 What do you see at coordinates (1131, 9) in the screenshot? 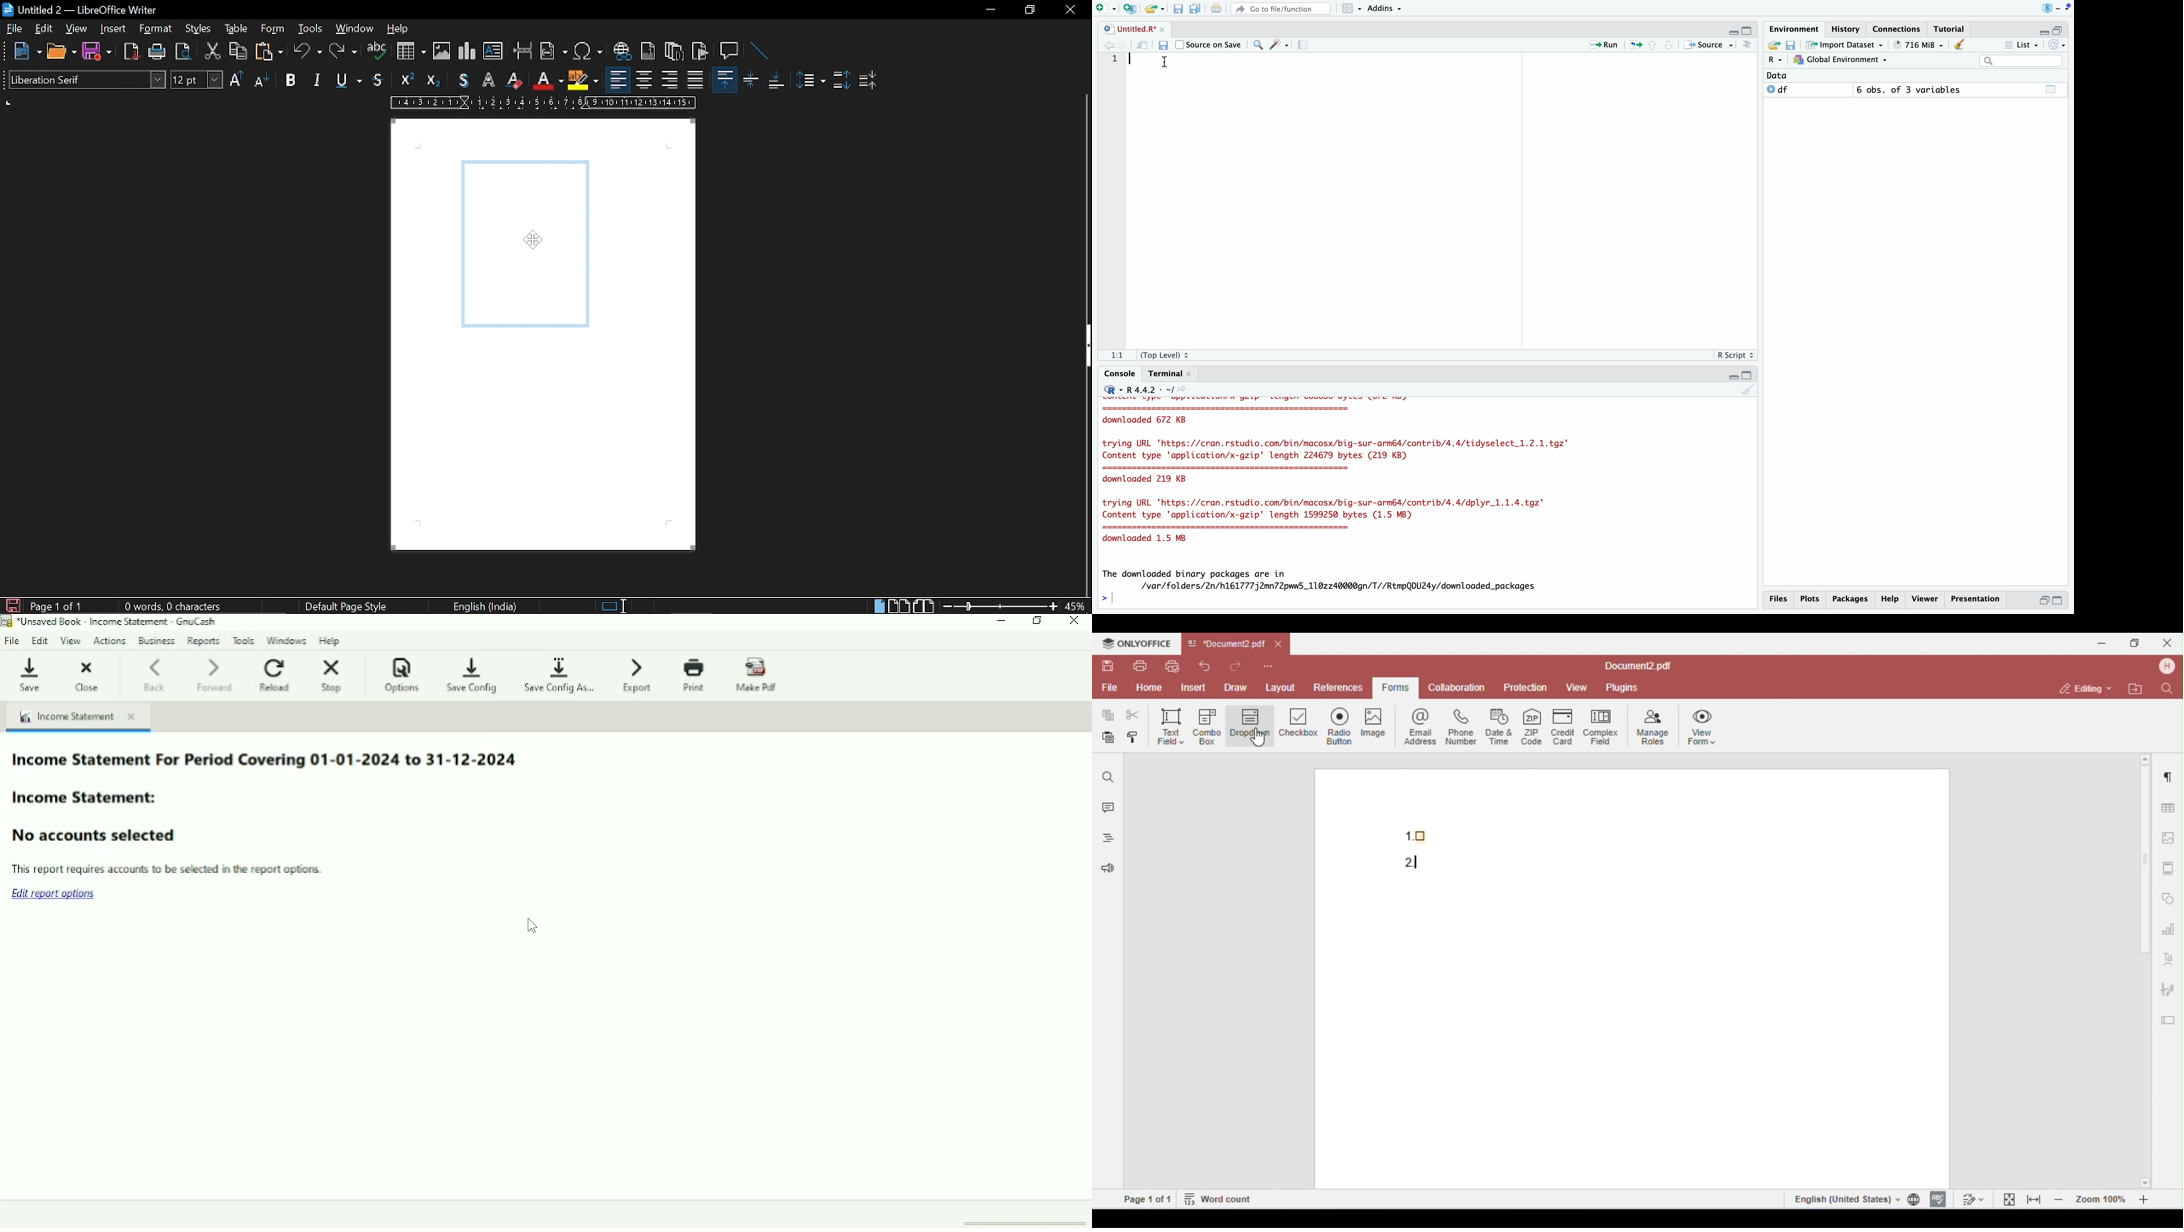
I see `Create new project` at bounding box center [1131, 9].